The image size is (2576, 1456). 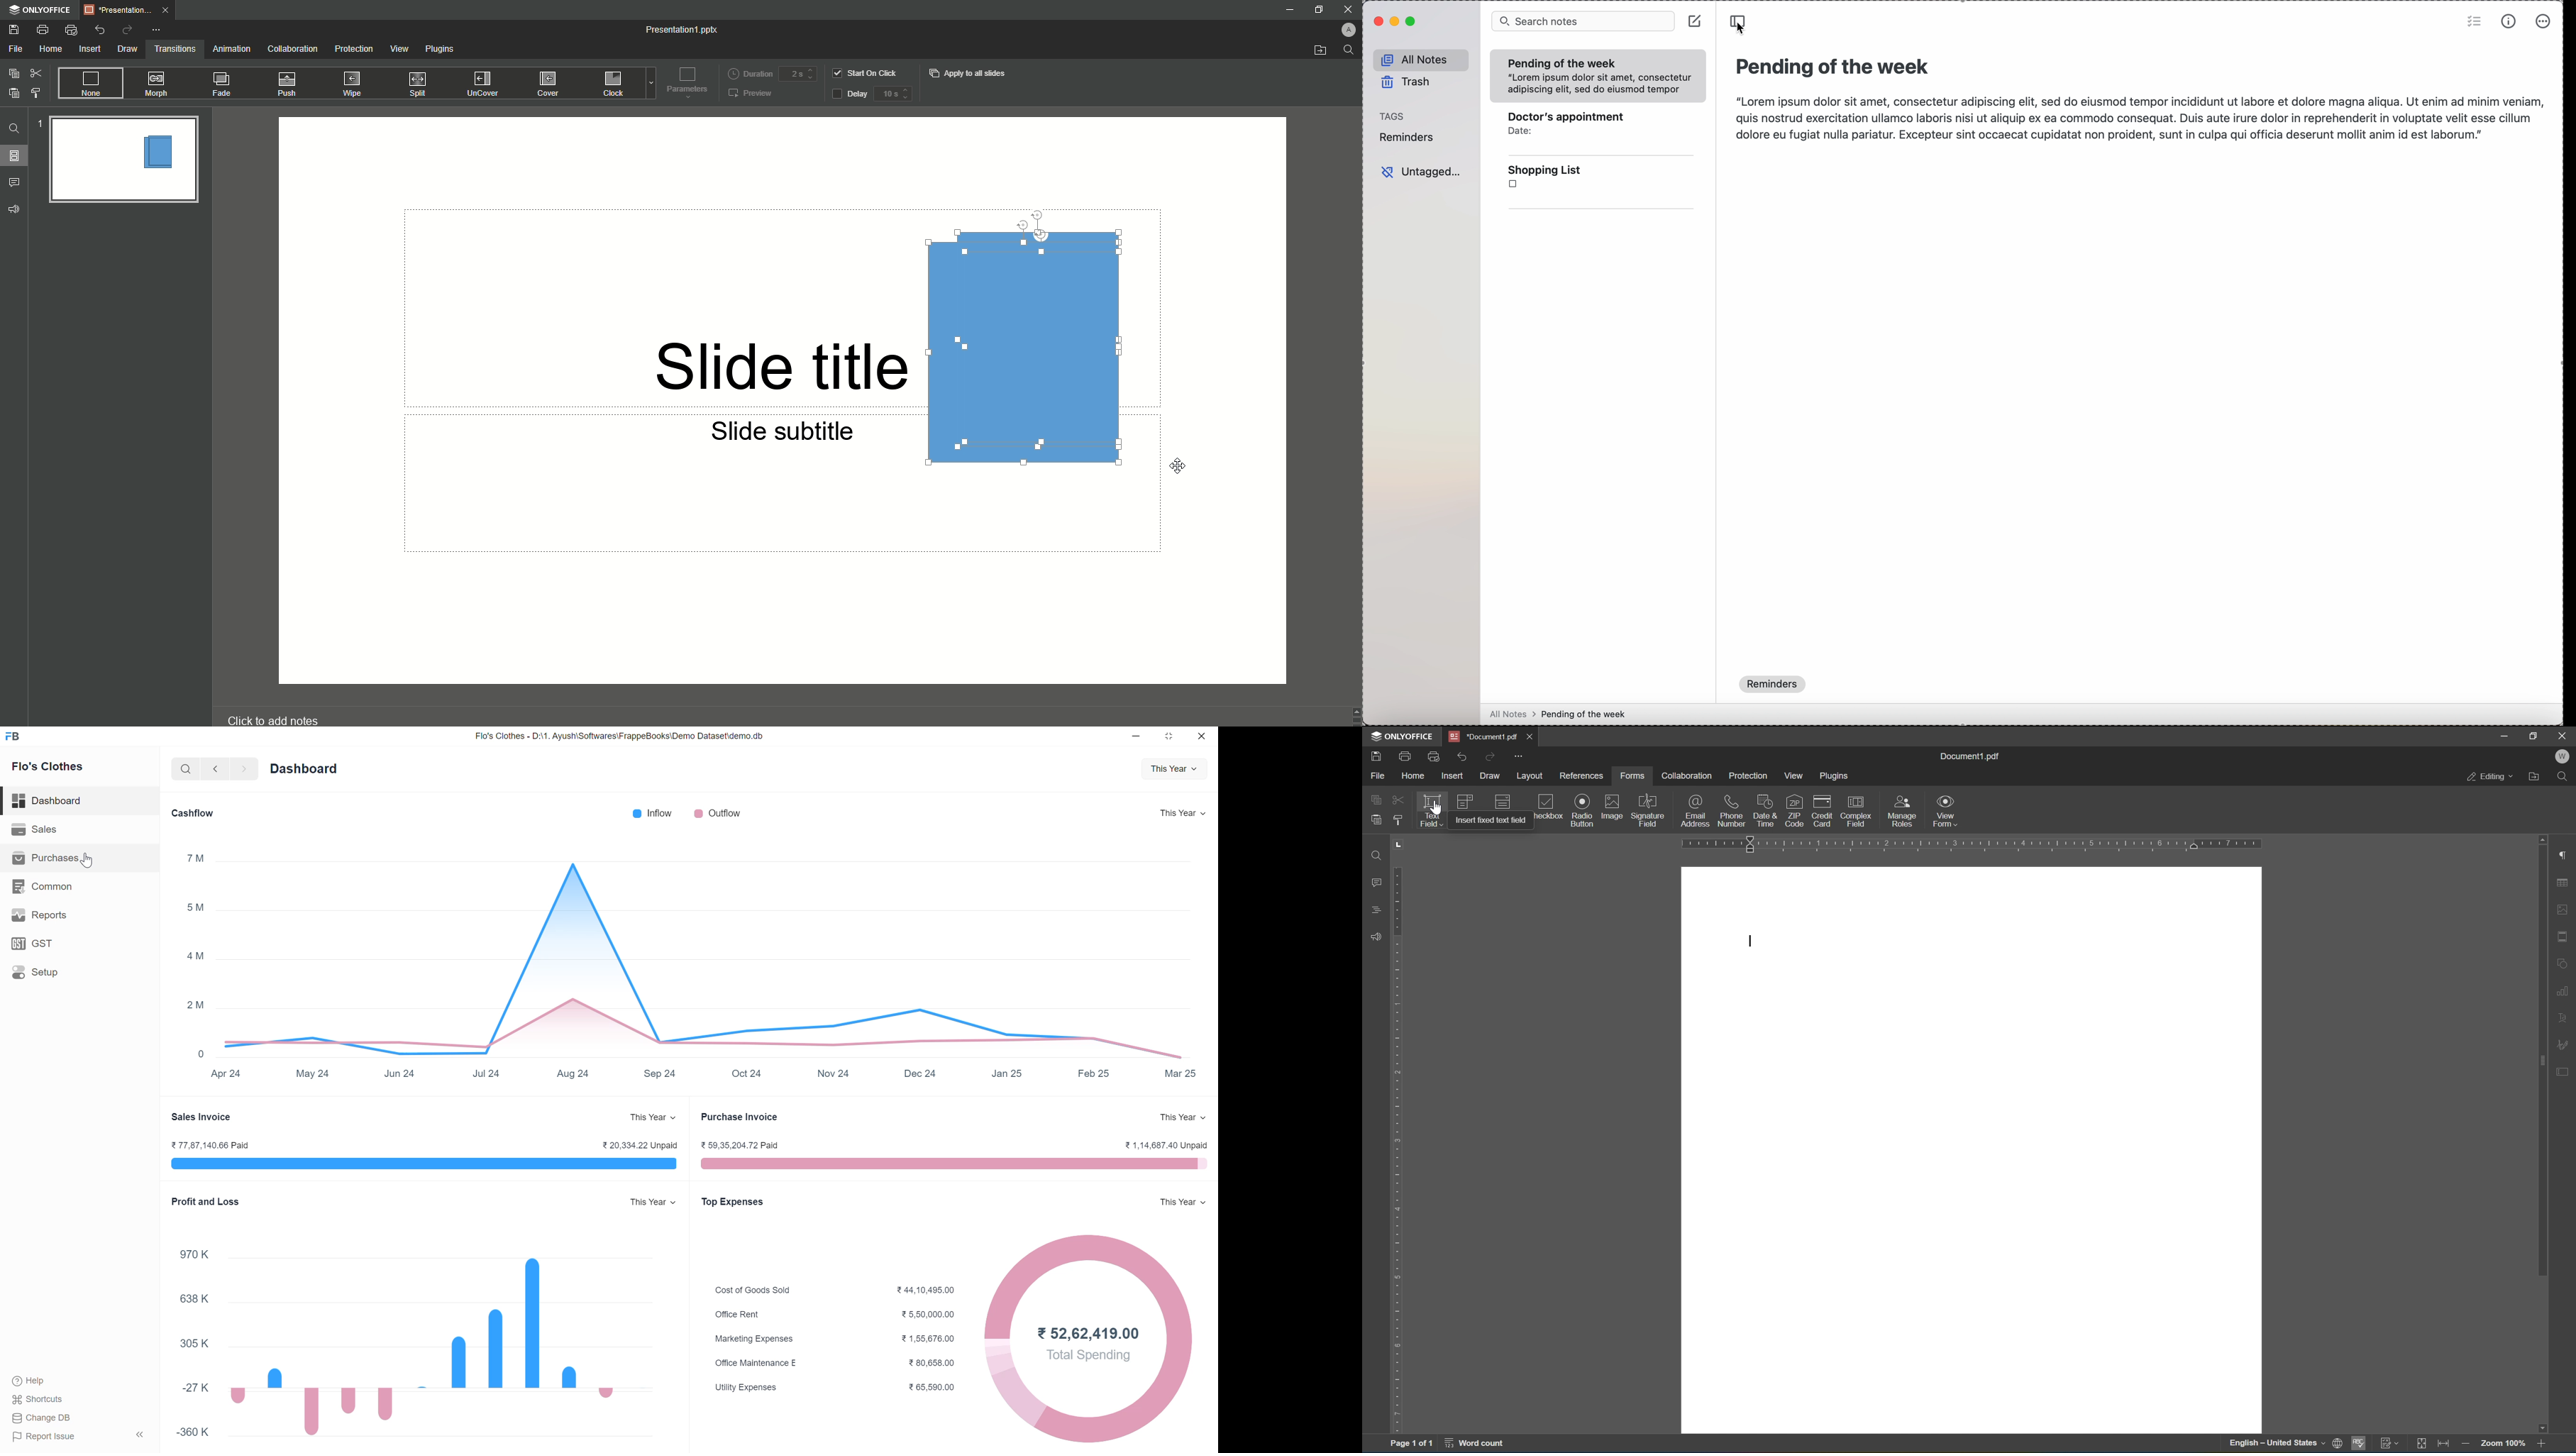 What do you see at coordinates (1089, 1406) in the screenshot?
I see `donut chart` at bounding box center [1089, 1406].